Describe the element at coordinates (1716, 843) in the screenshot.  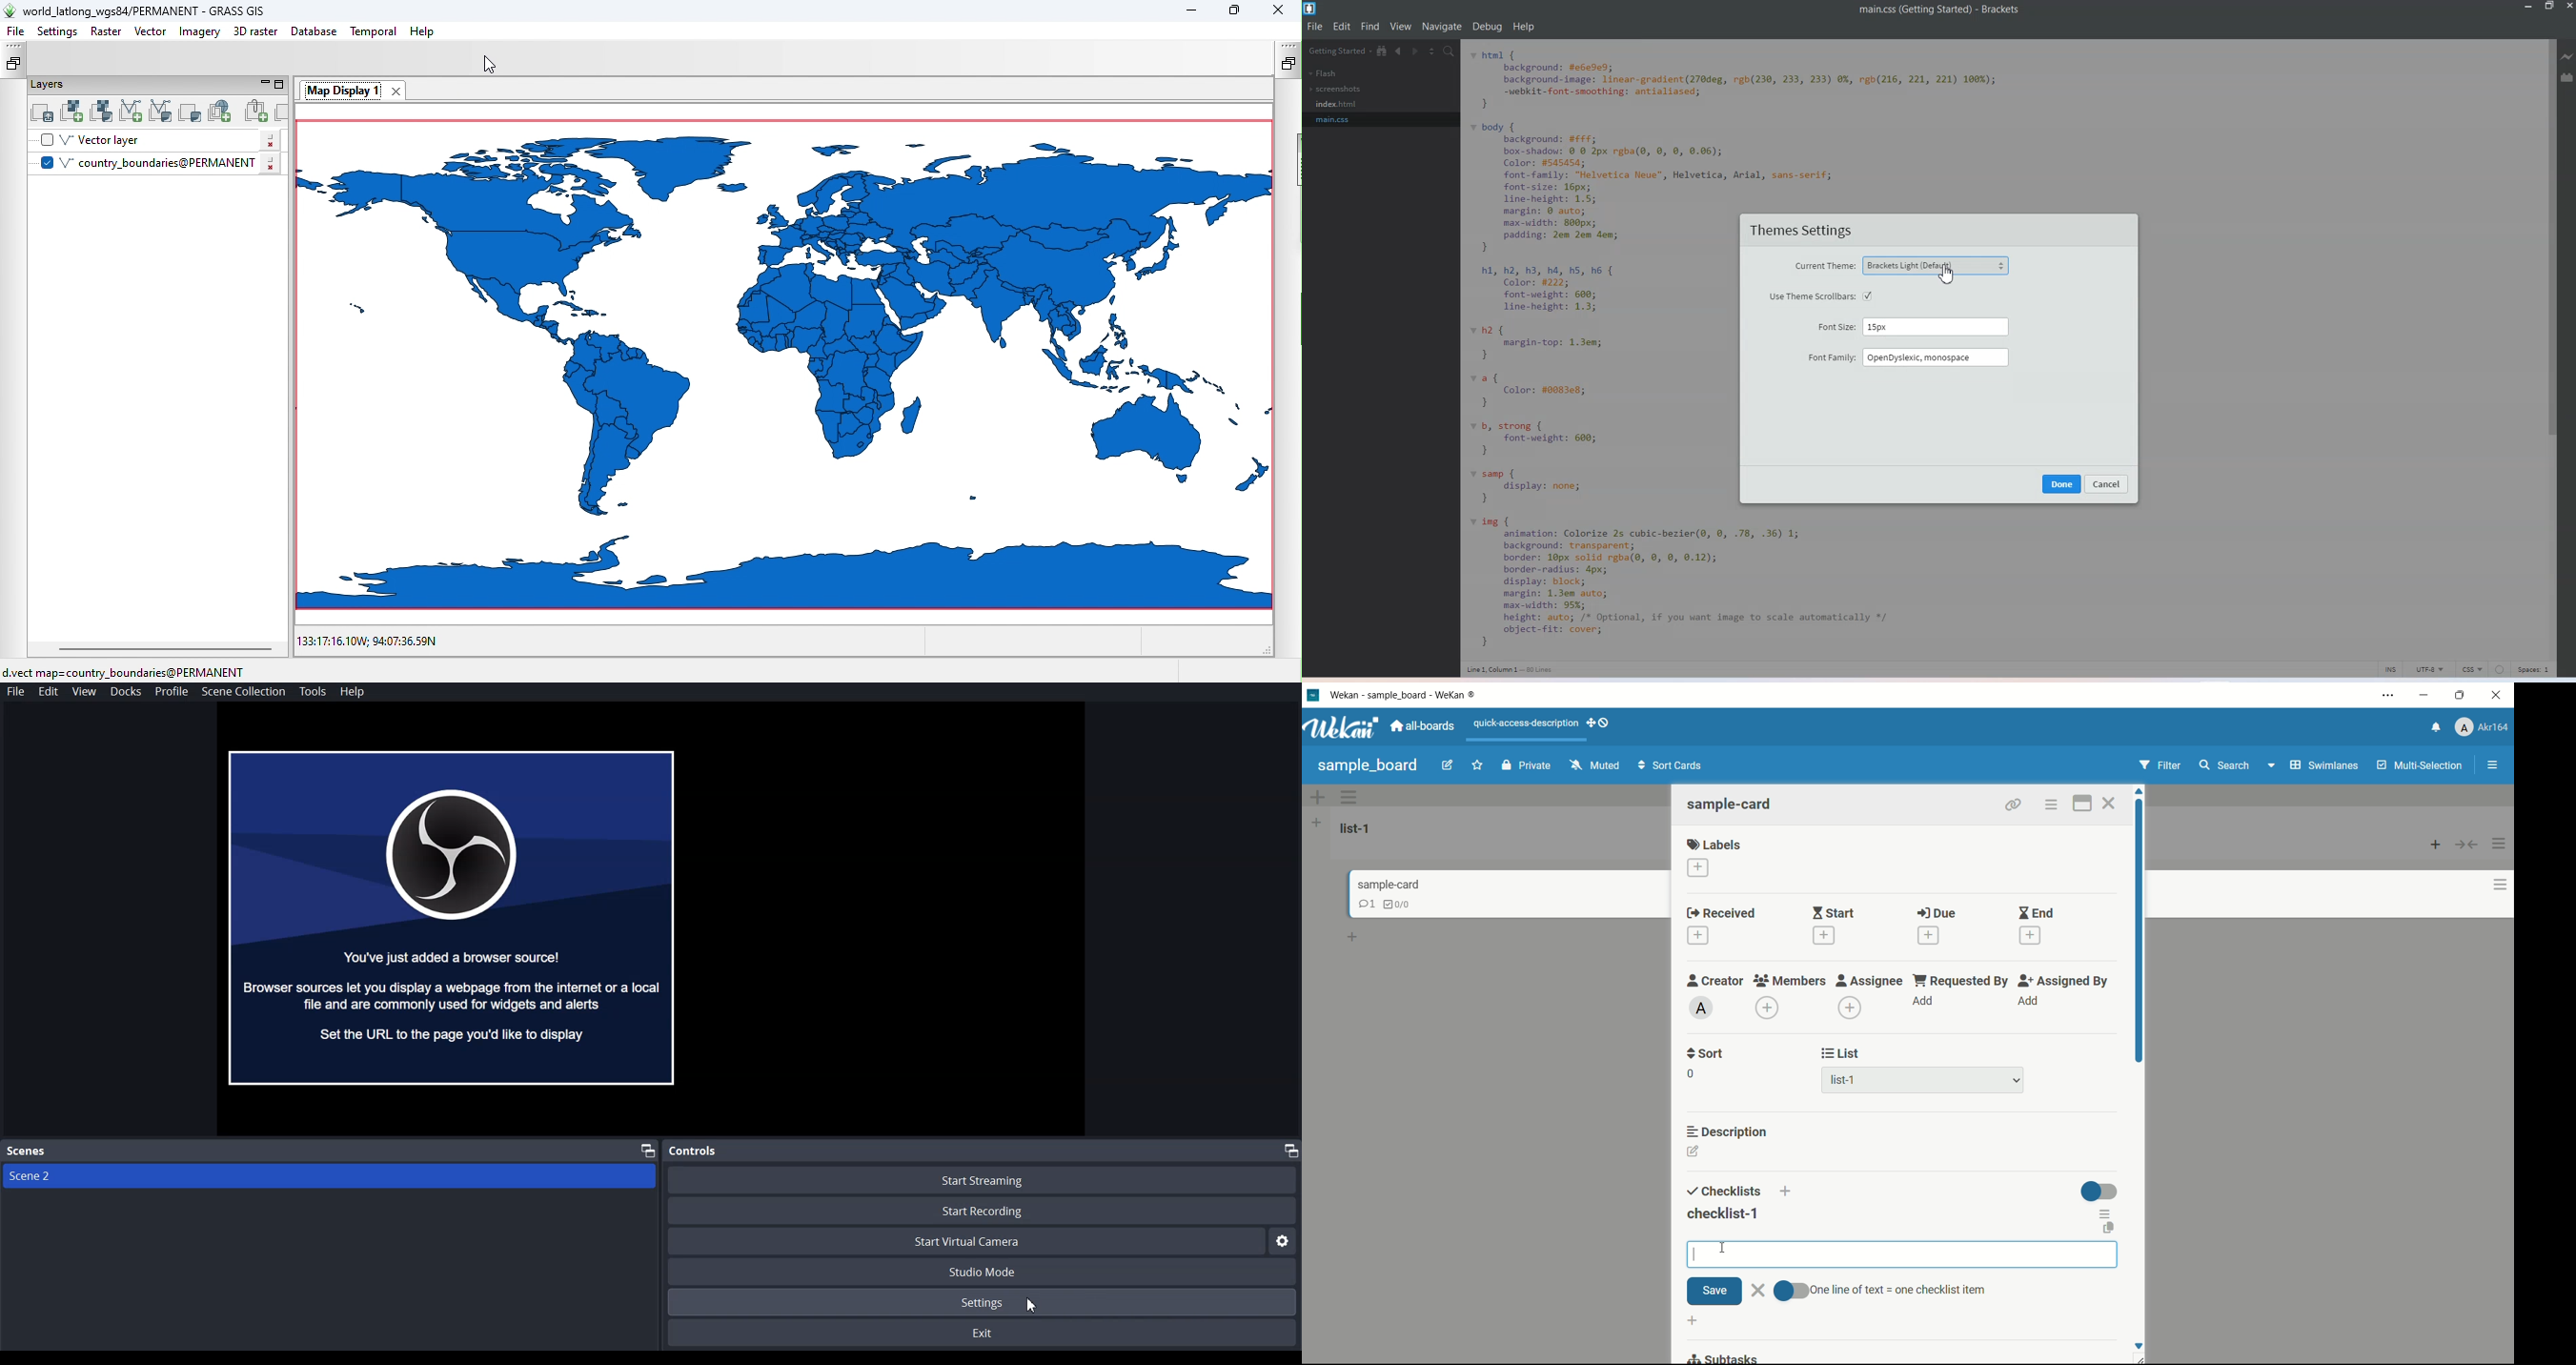
I see `labels` at that location.